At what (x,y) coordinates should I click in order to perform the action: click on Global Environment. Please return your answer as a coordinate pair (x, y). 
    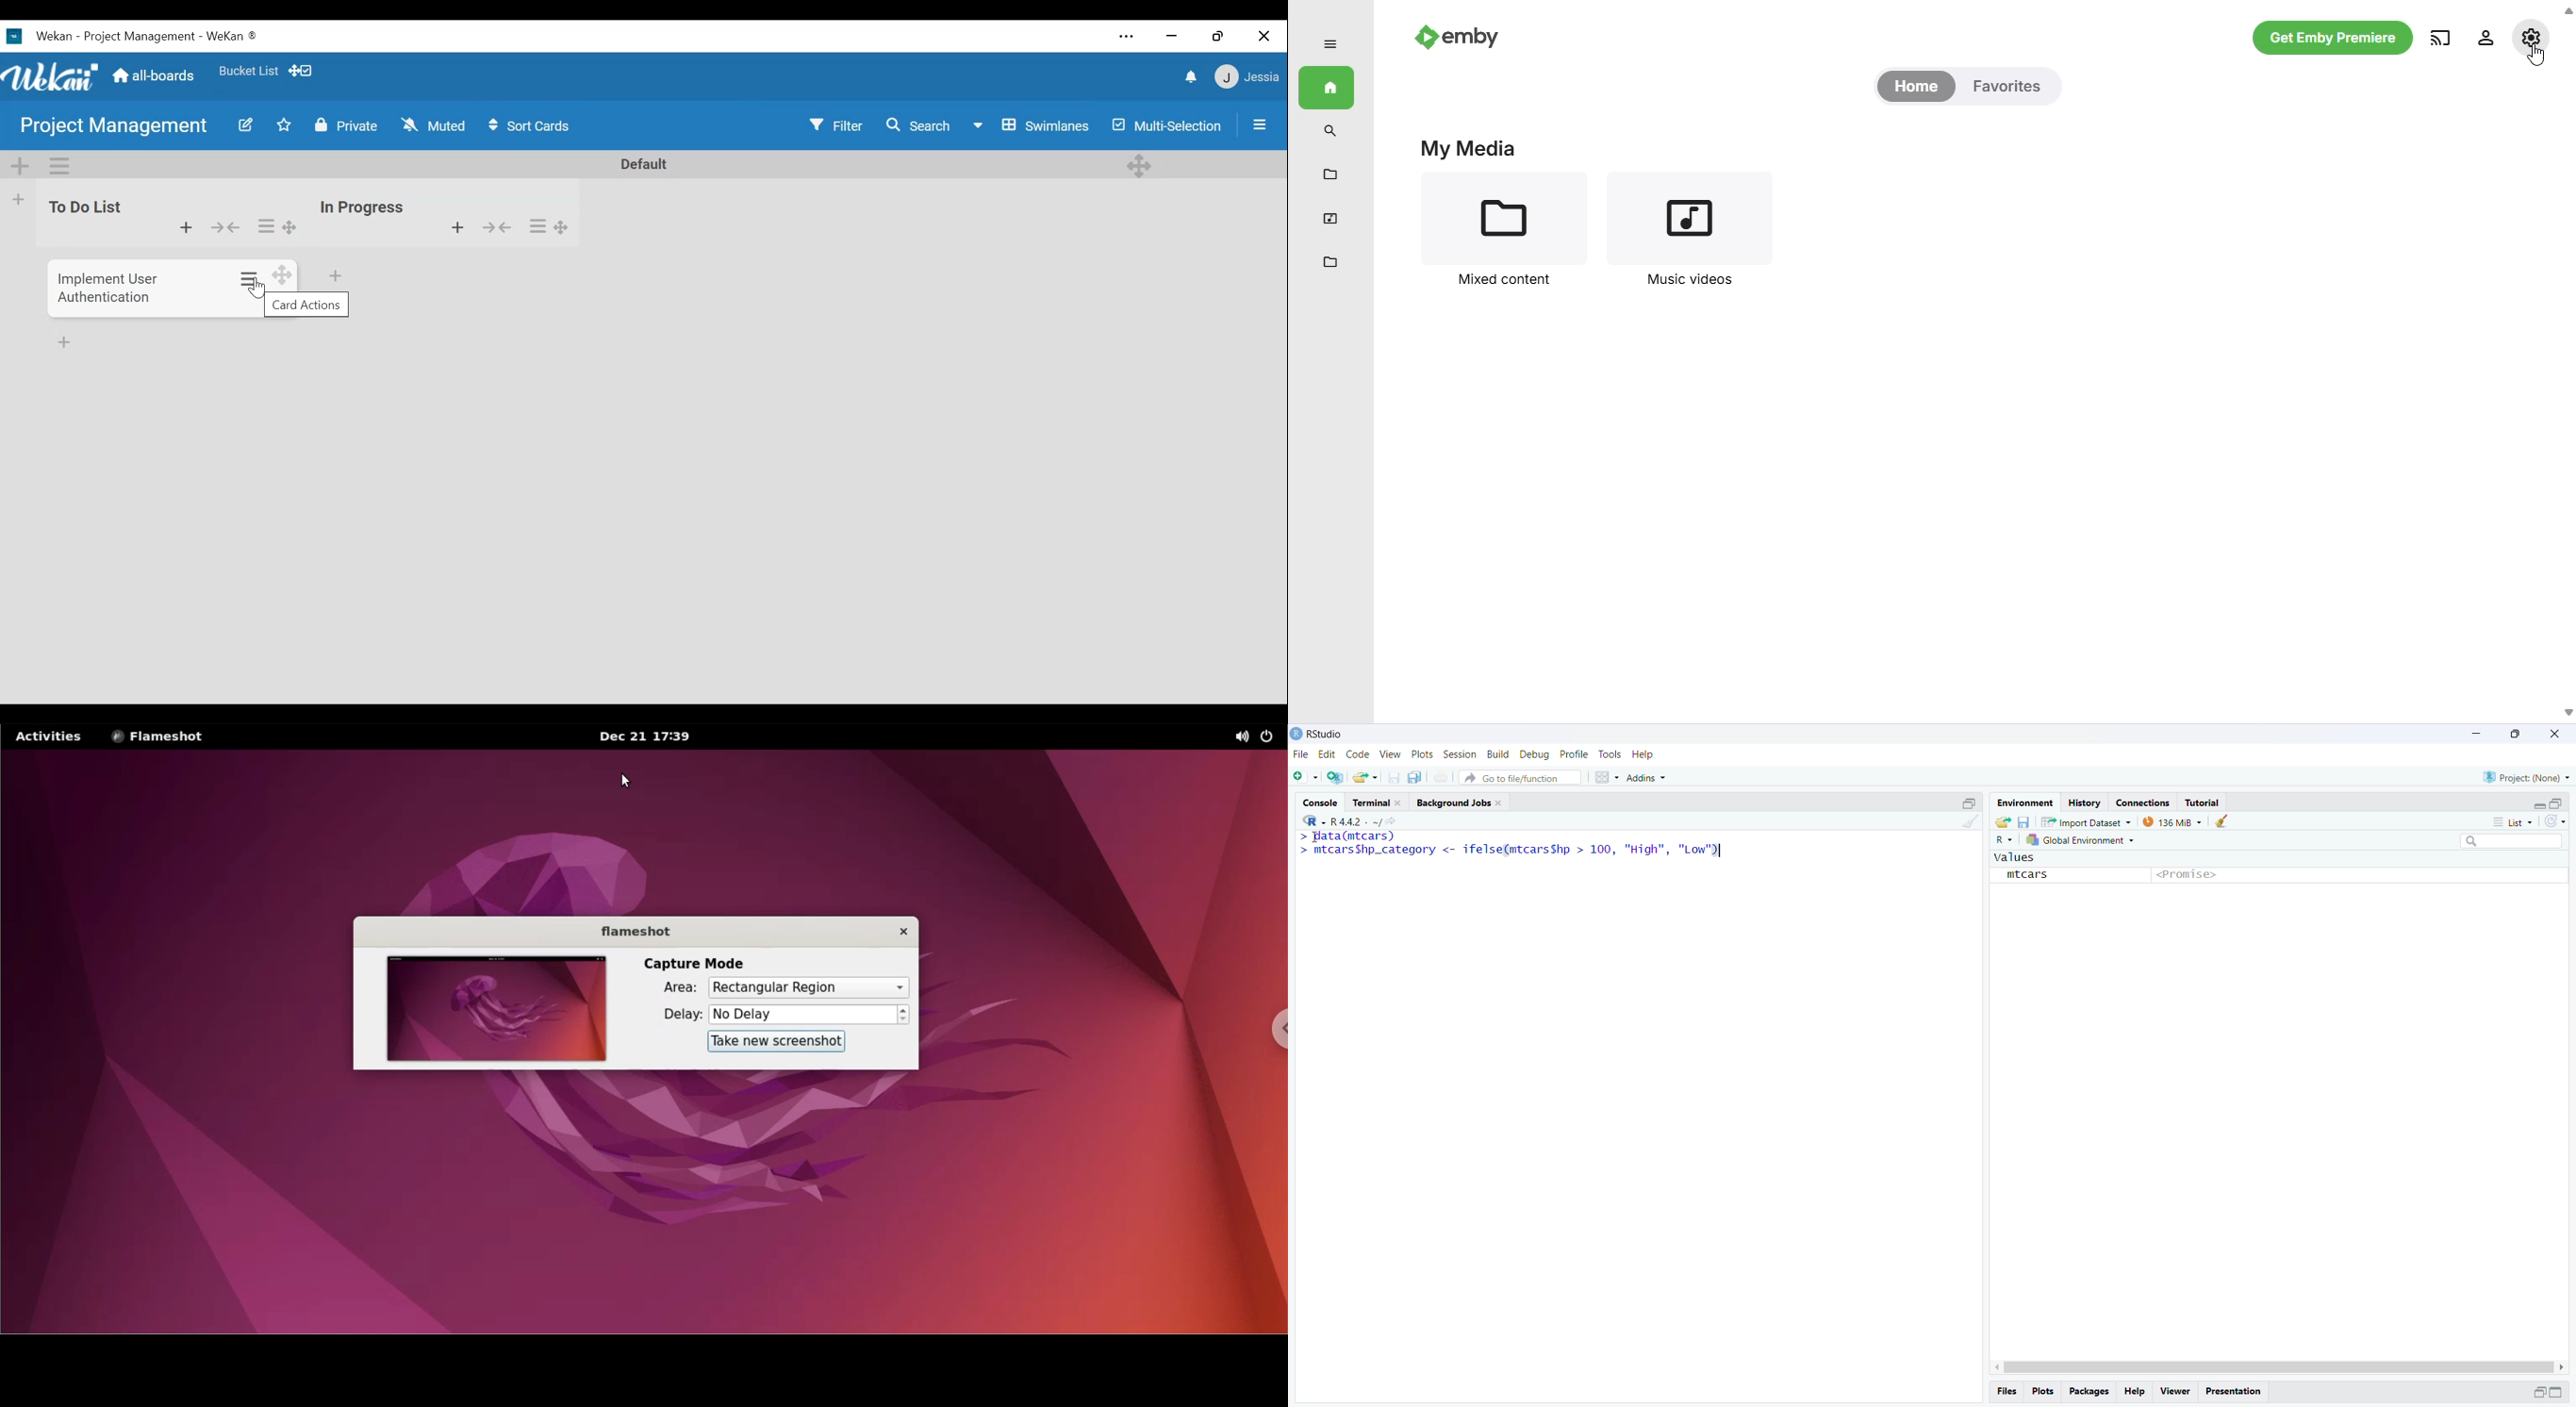
    Looking at the image, I should click on (2083, 842).